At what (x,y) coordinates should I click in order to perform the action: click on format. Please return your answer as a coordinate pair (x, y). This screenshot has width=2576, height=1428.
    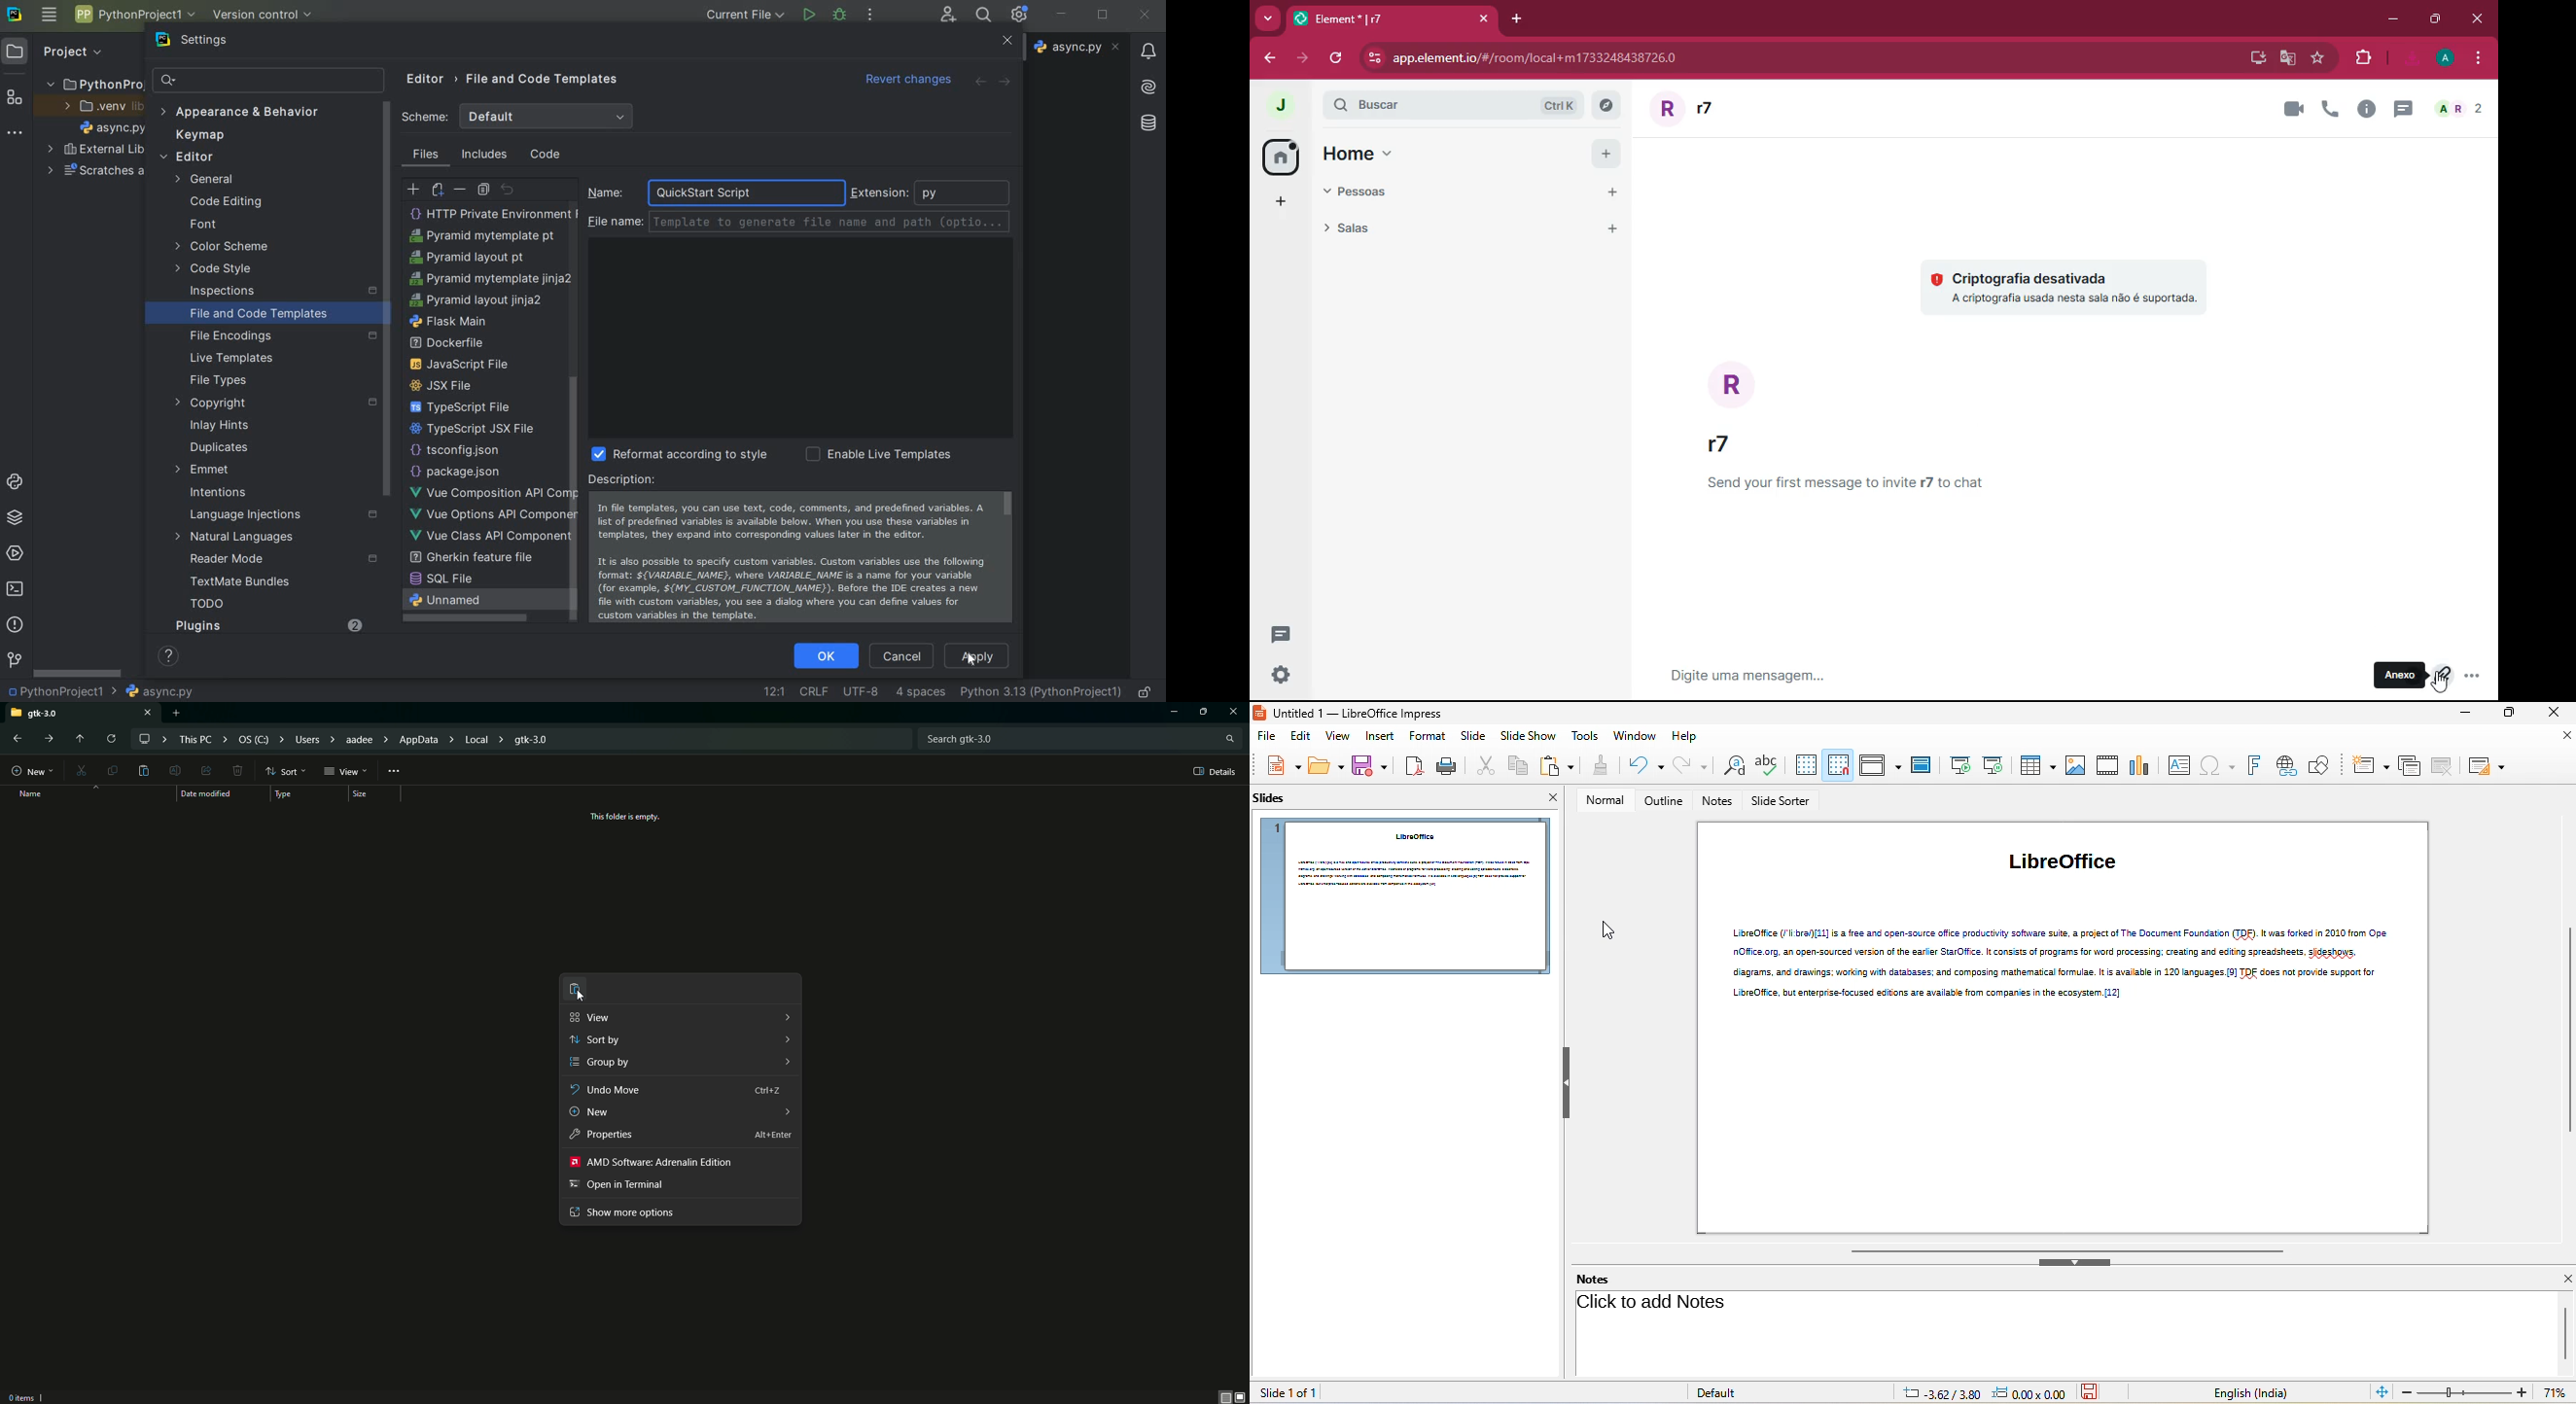
    Looking at the image, I should click on (1424, 736).